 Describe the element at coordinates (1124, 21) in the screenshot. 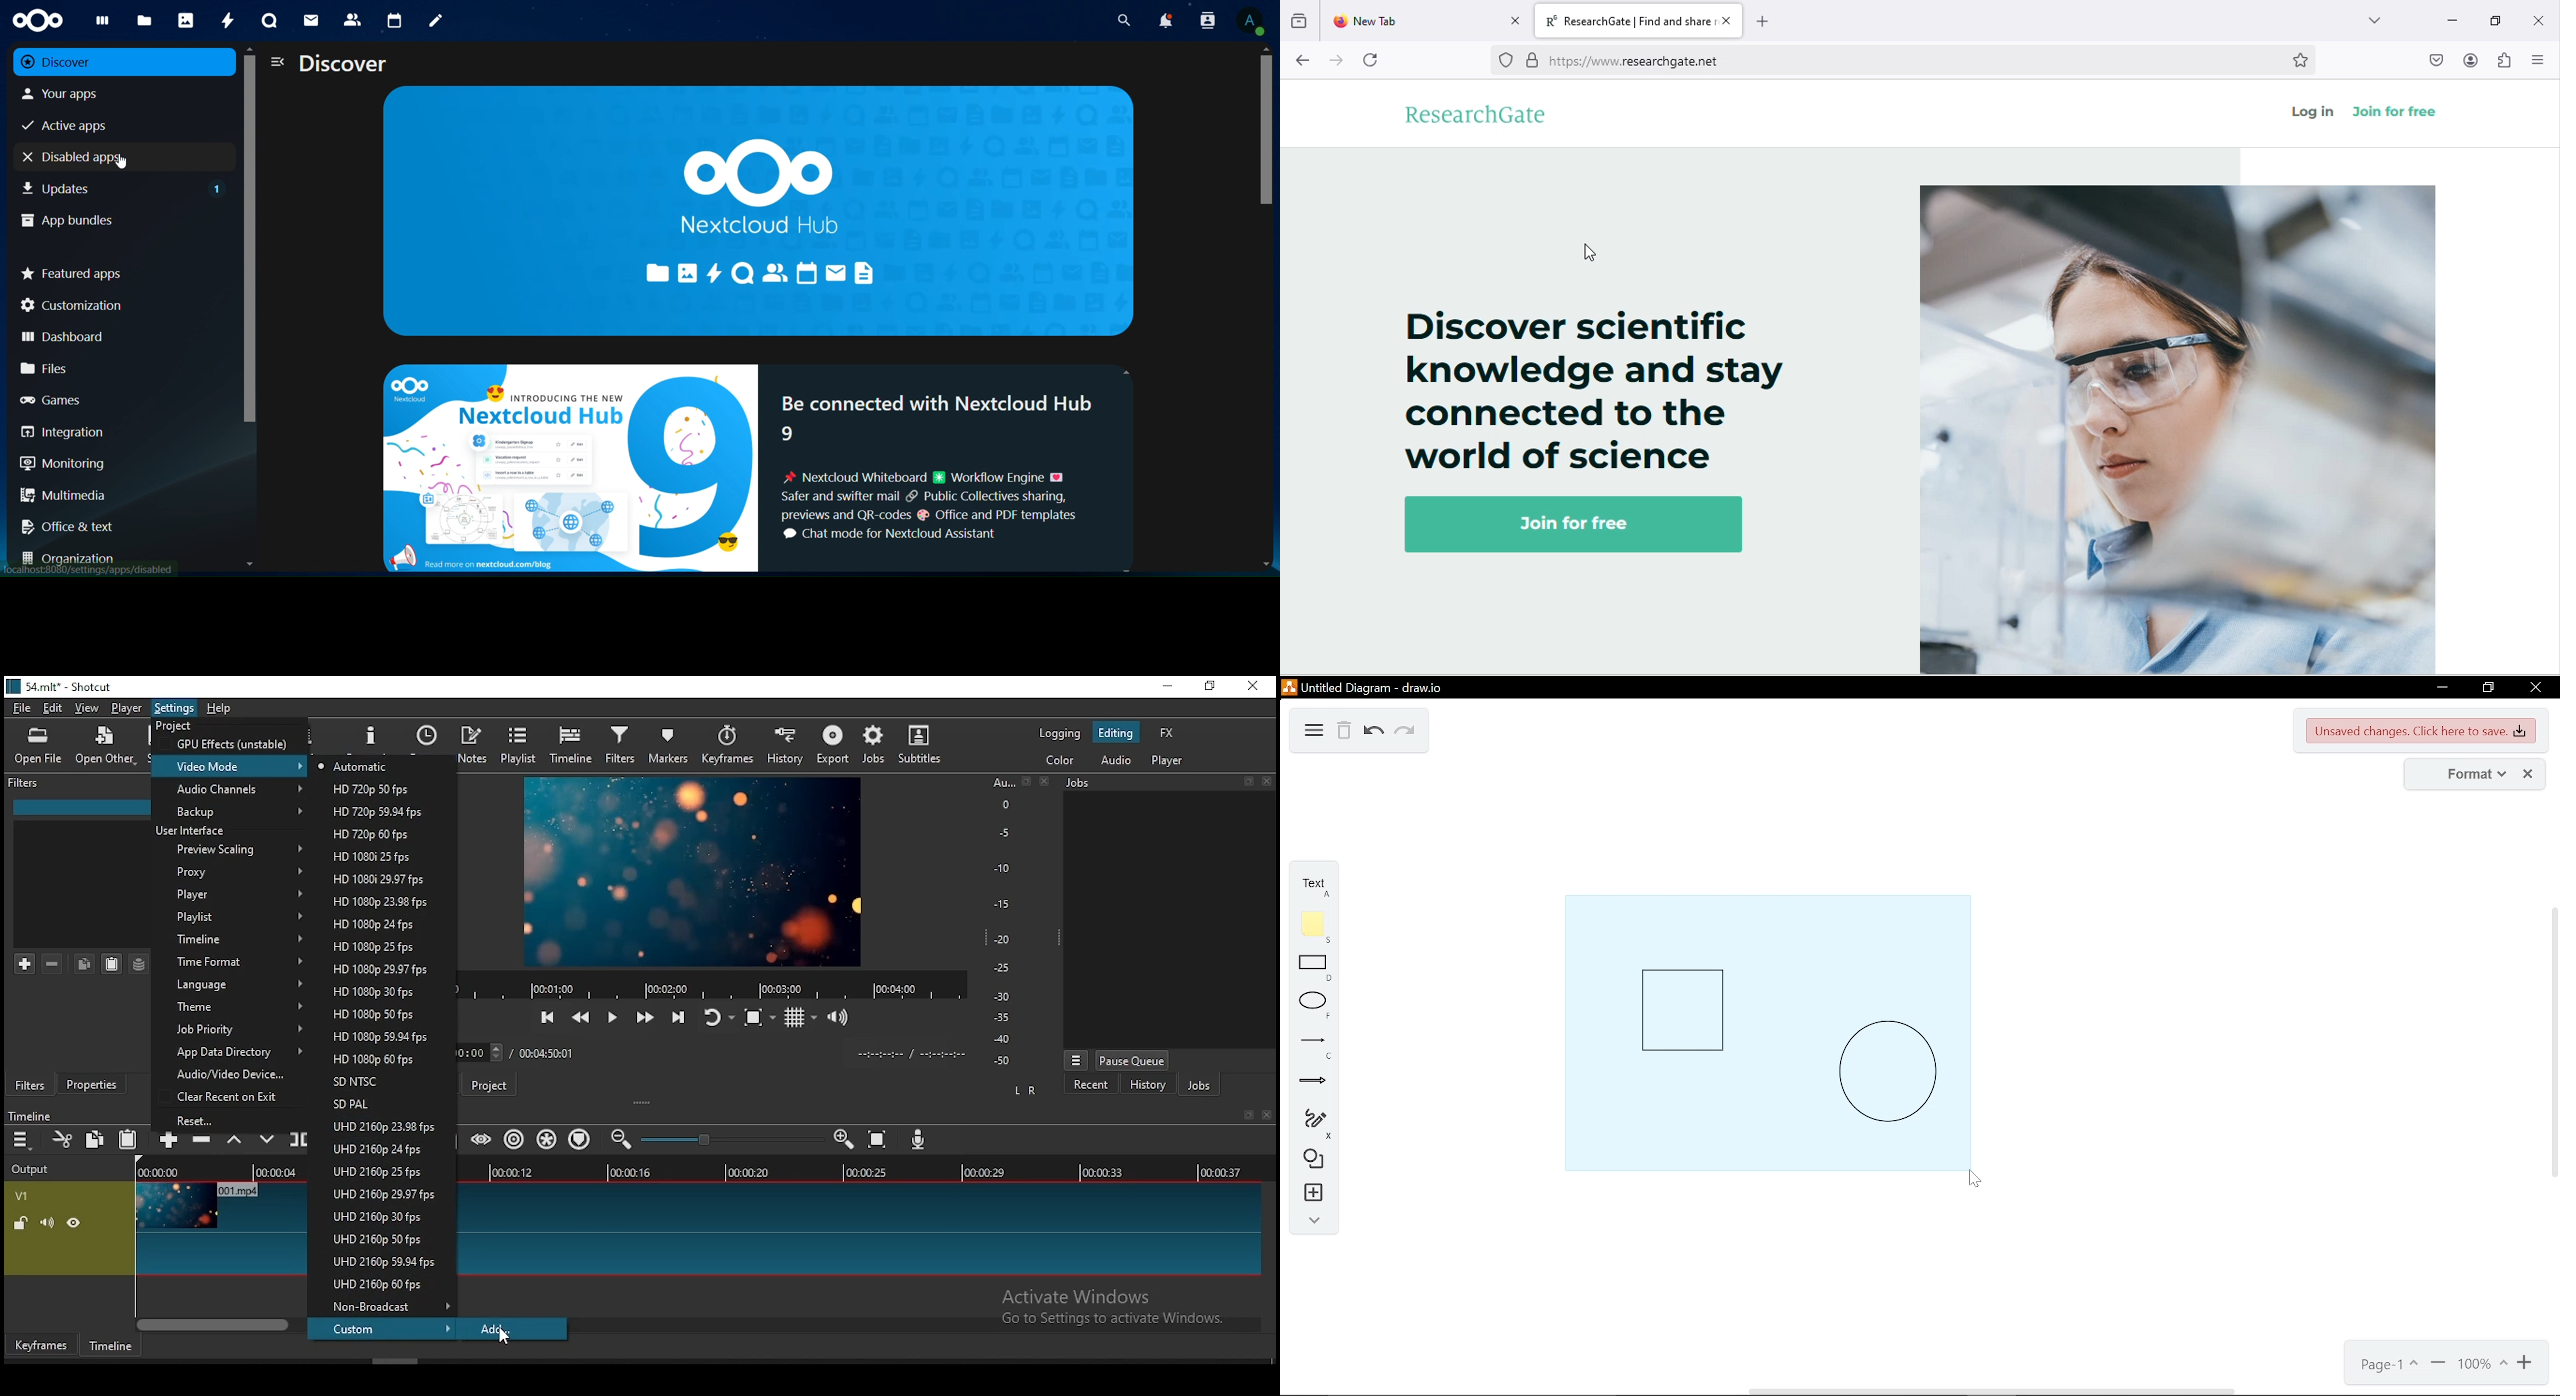

I see `search` at that location.